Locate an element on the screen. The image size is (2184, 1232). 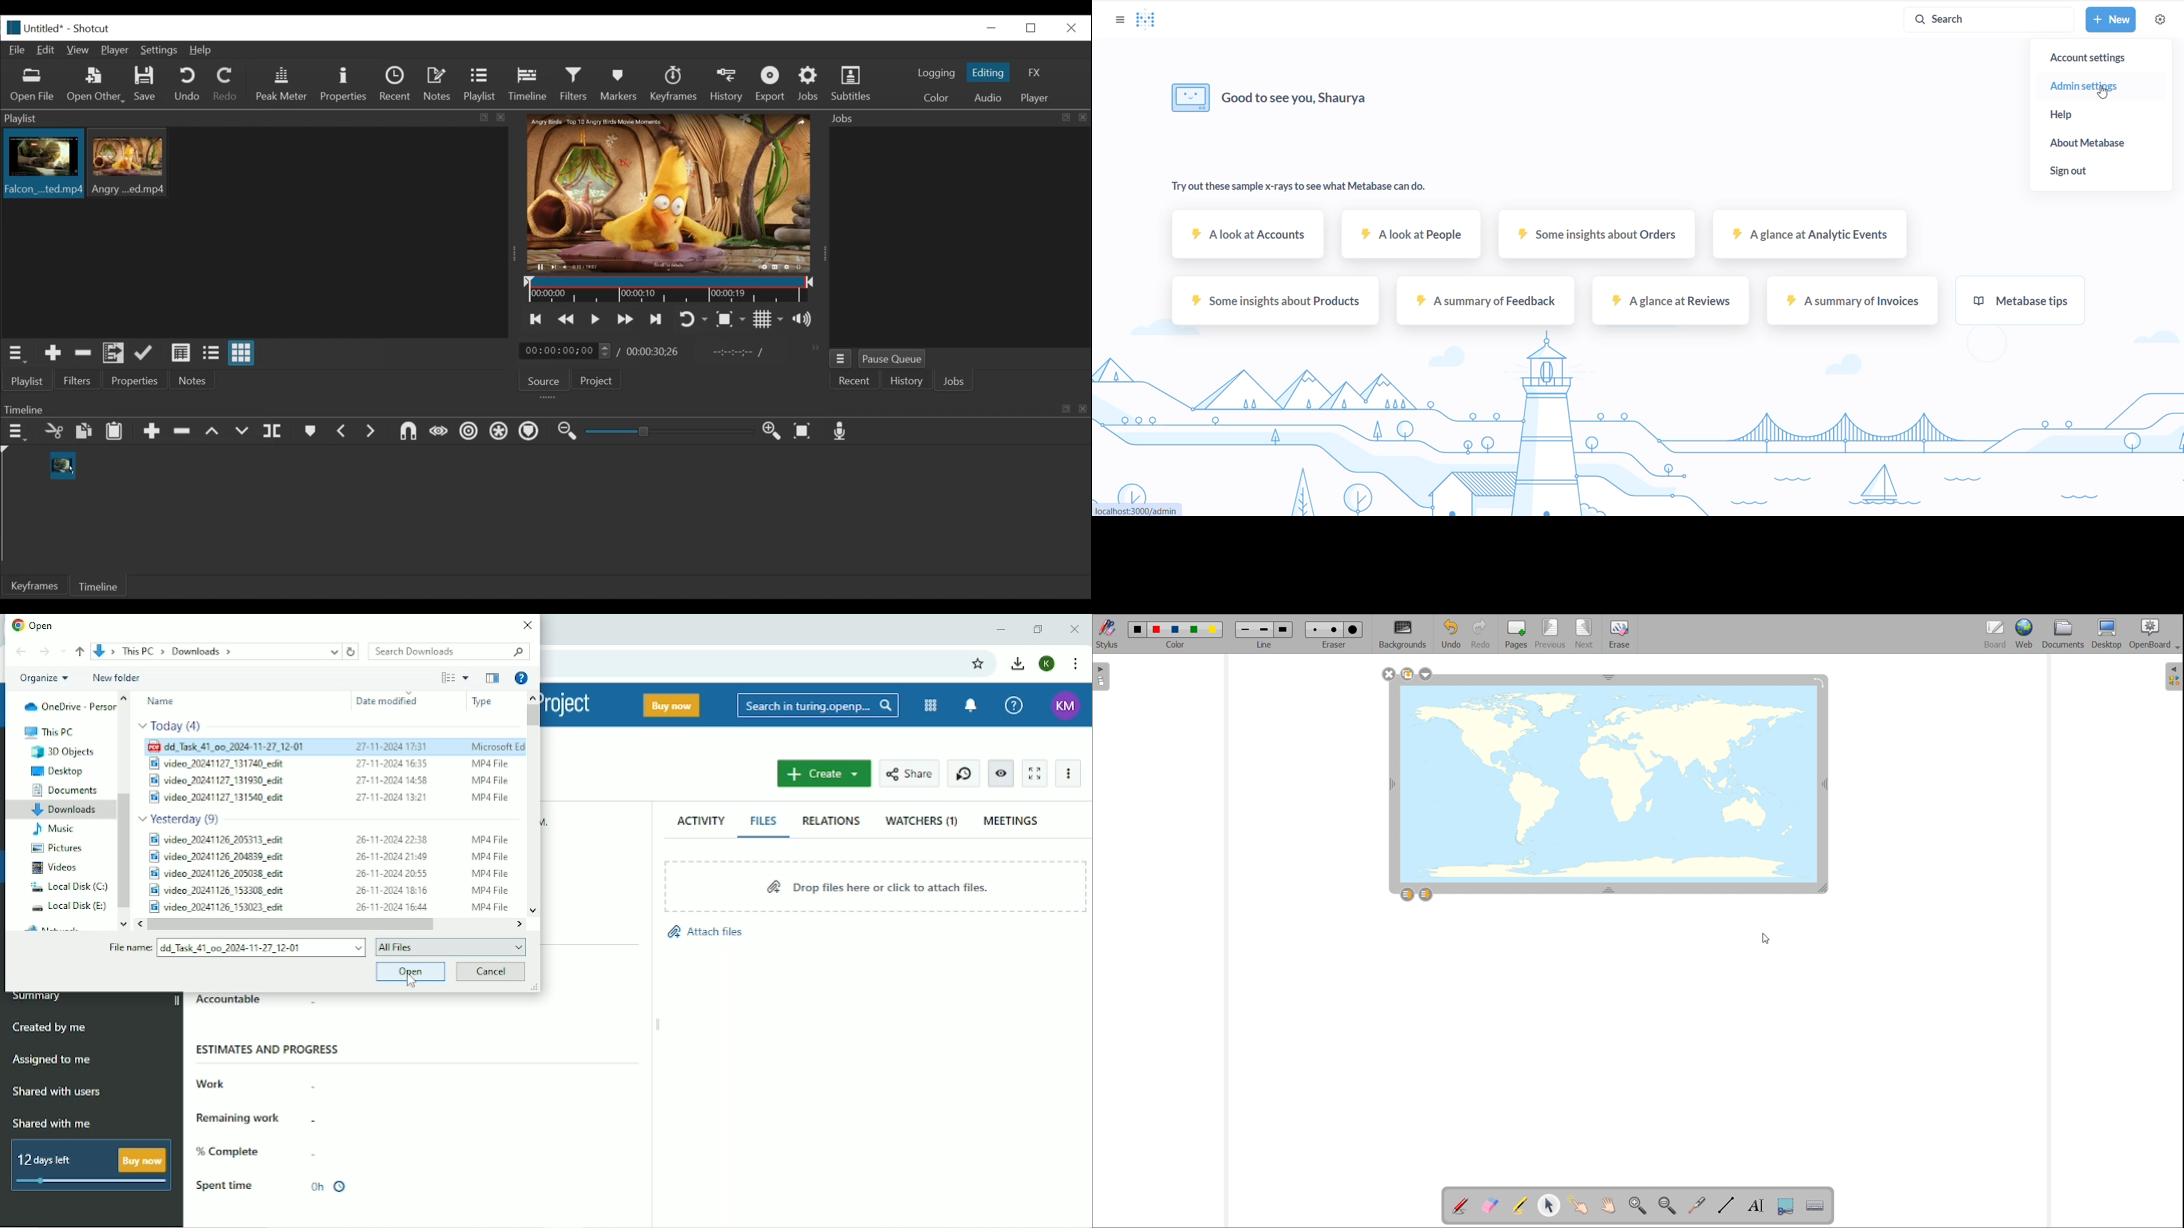
cut is located at coordinates (53, 432).